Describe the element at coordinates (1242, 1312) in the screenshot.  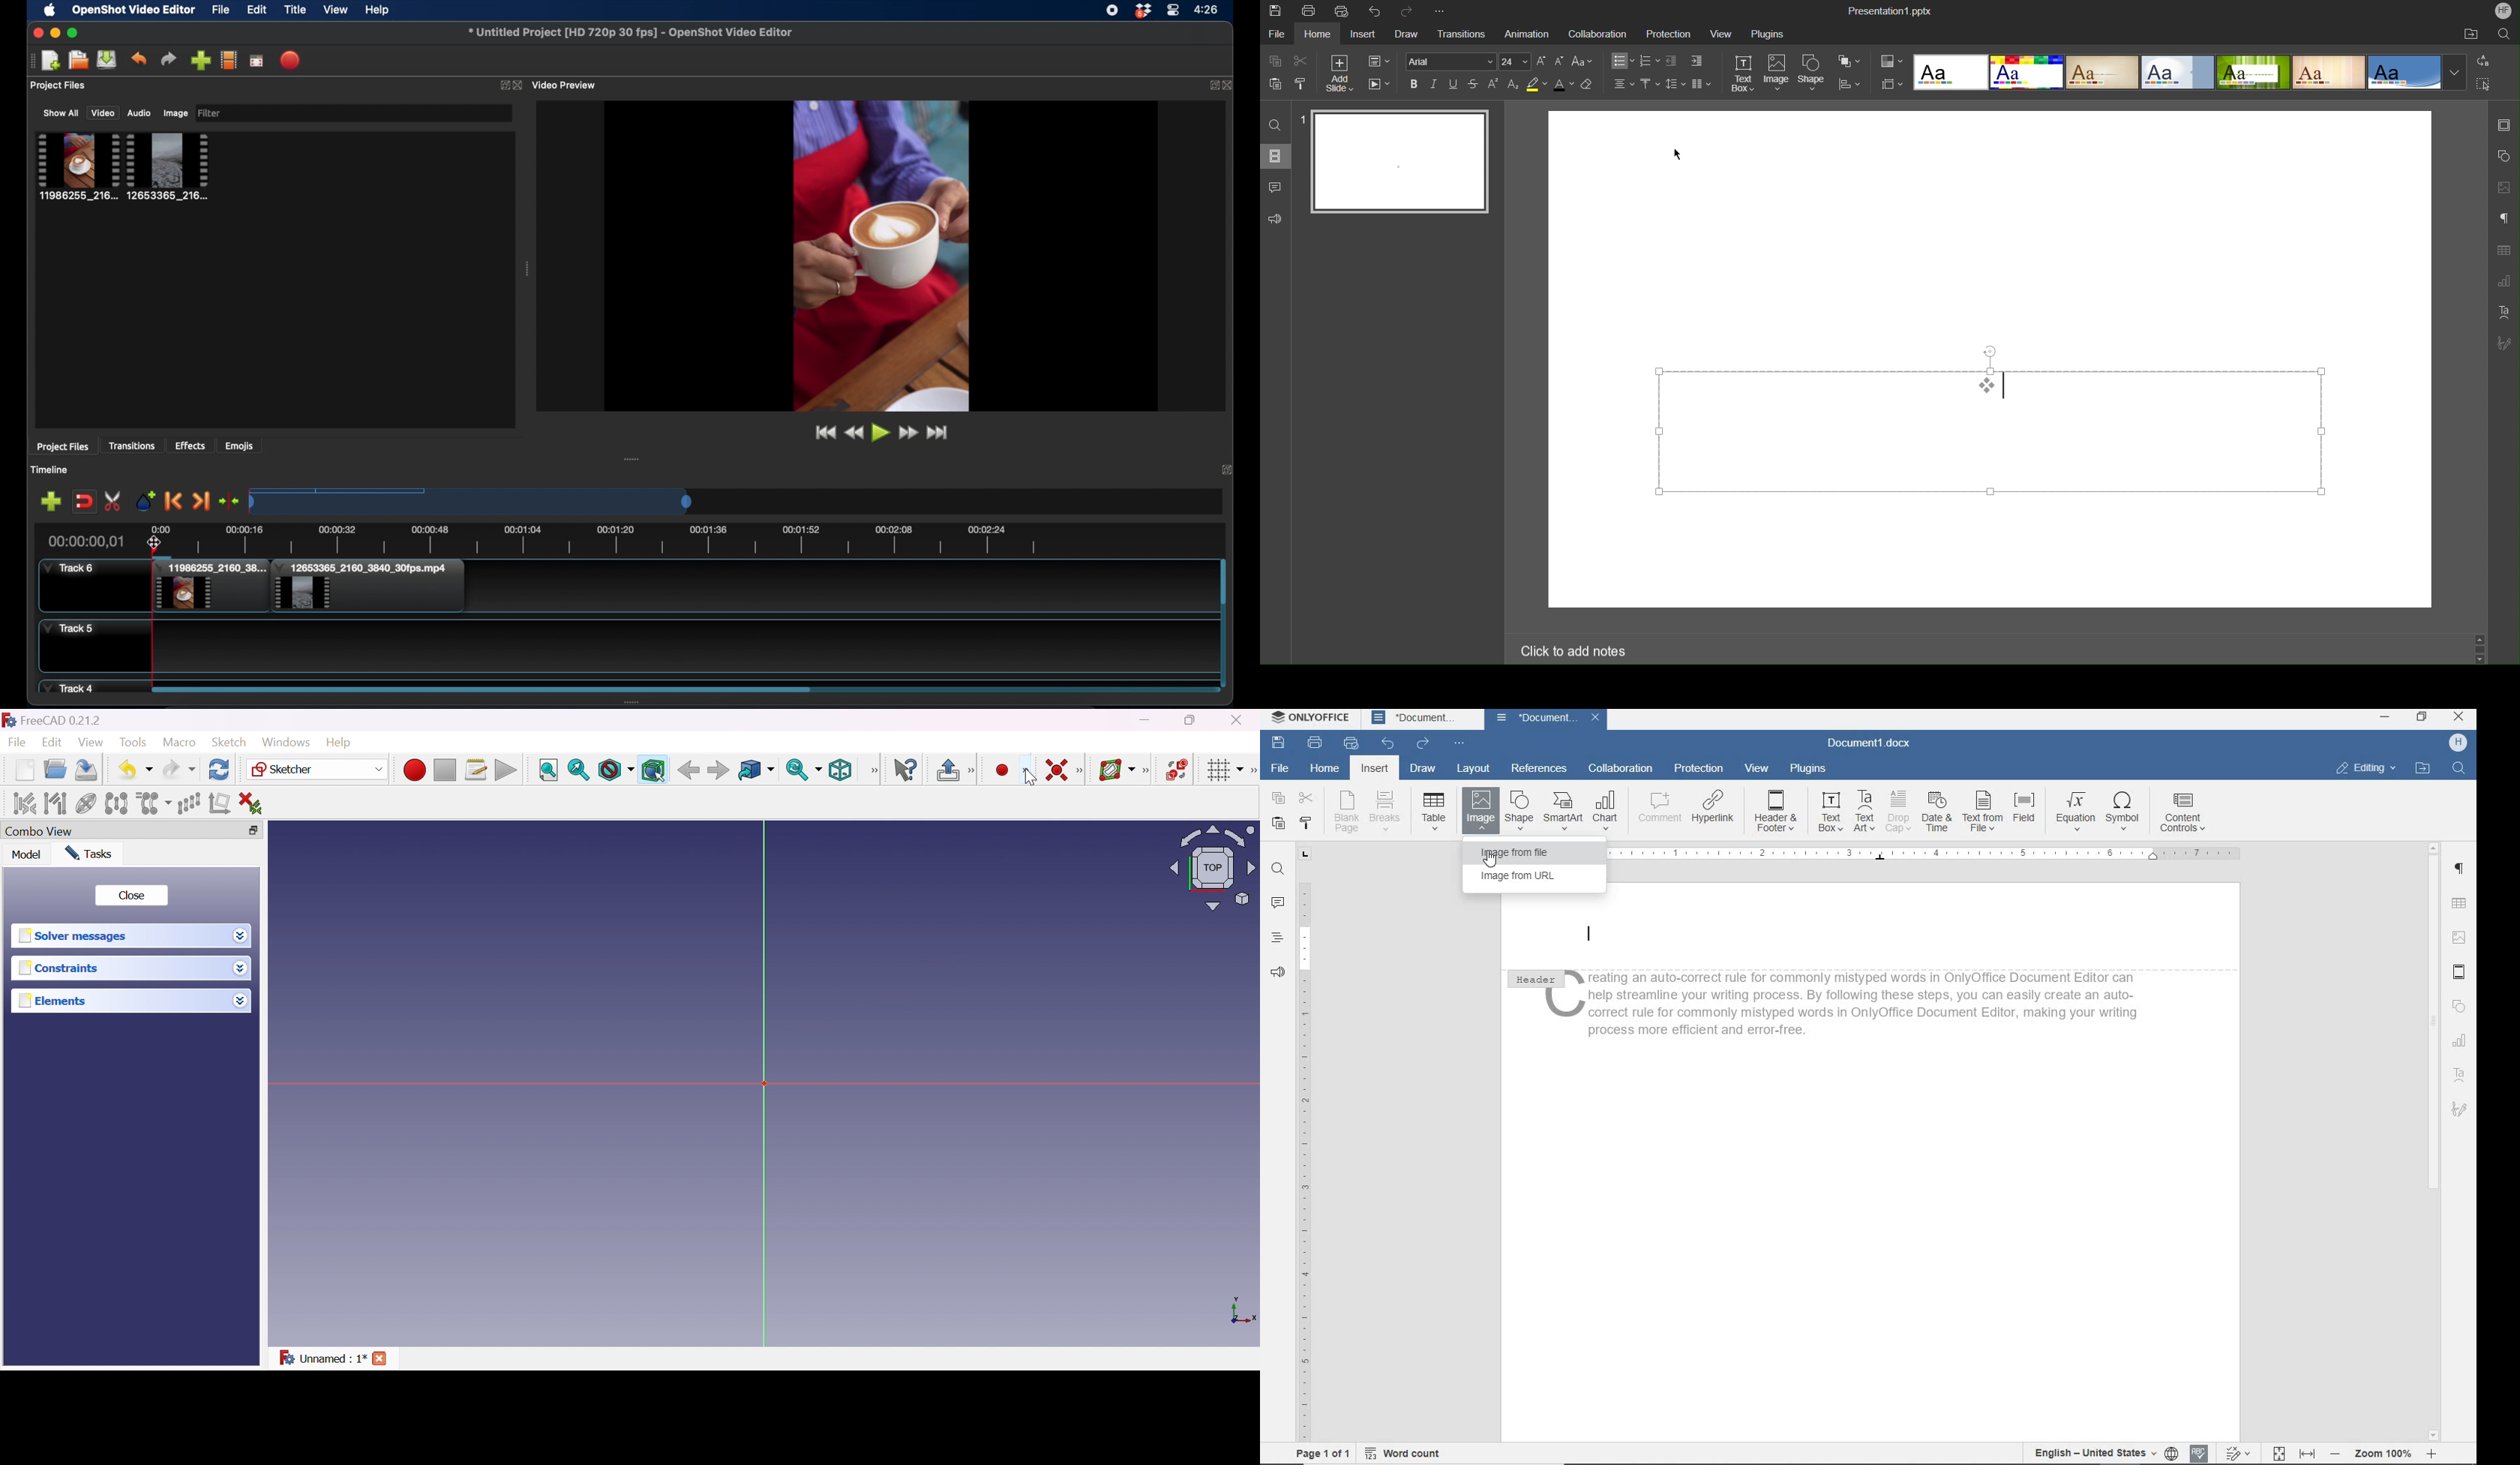
I see `x, y axis` at that location.